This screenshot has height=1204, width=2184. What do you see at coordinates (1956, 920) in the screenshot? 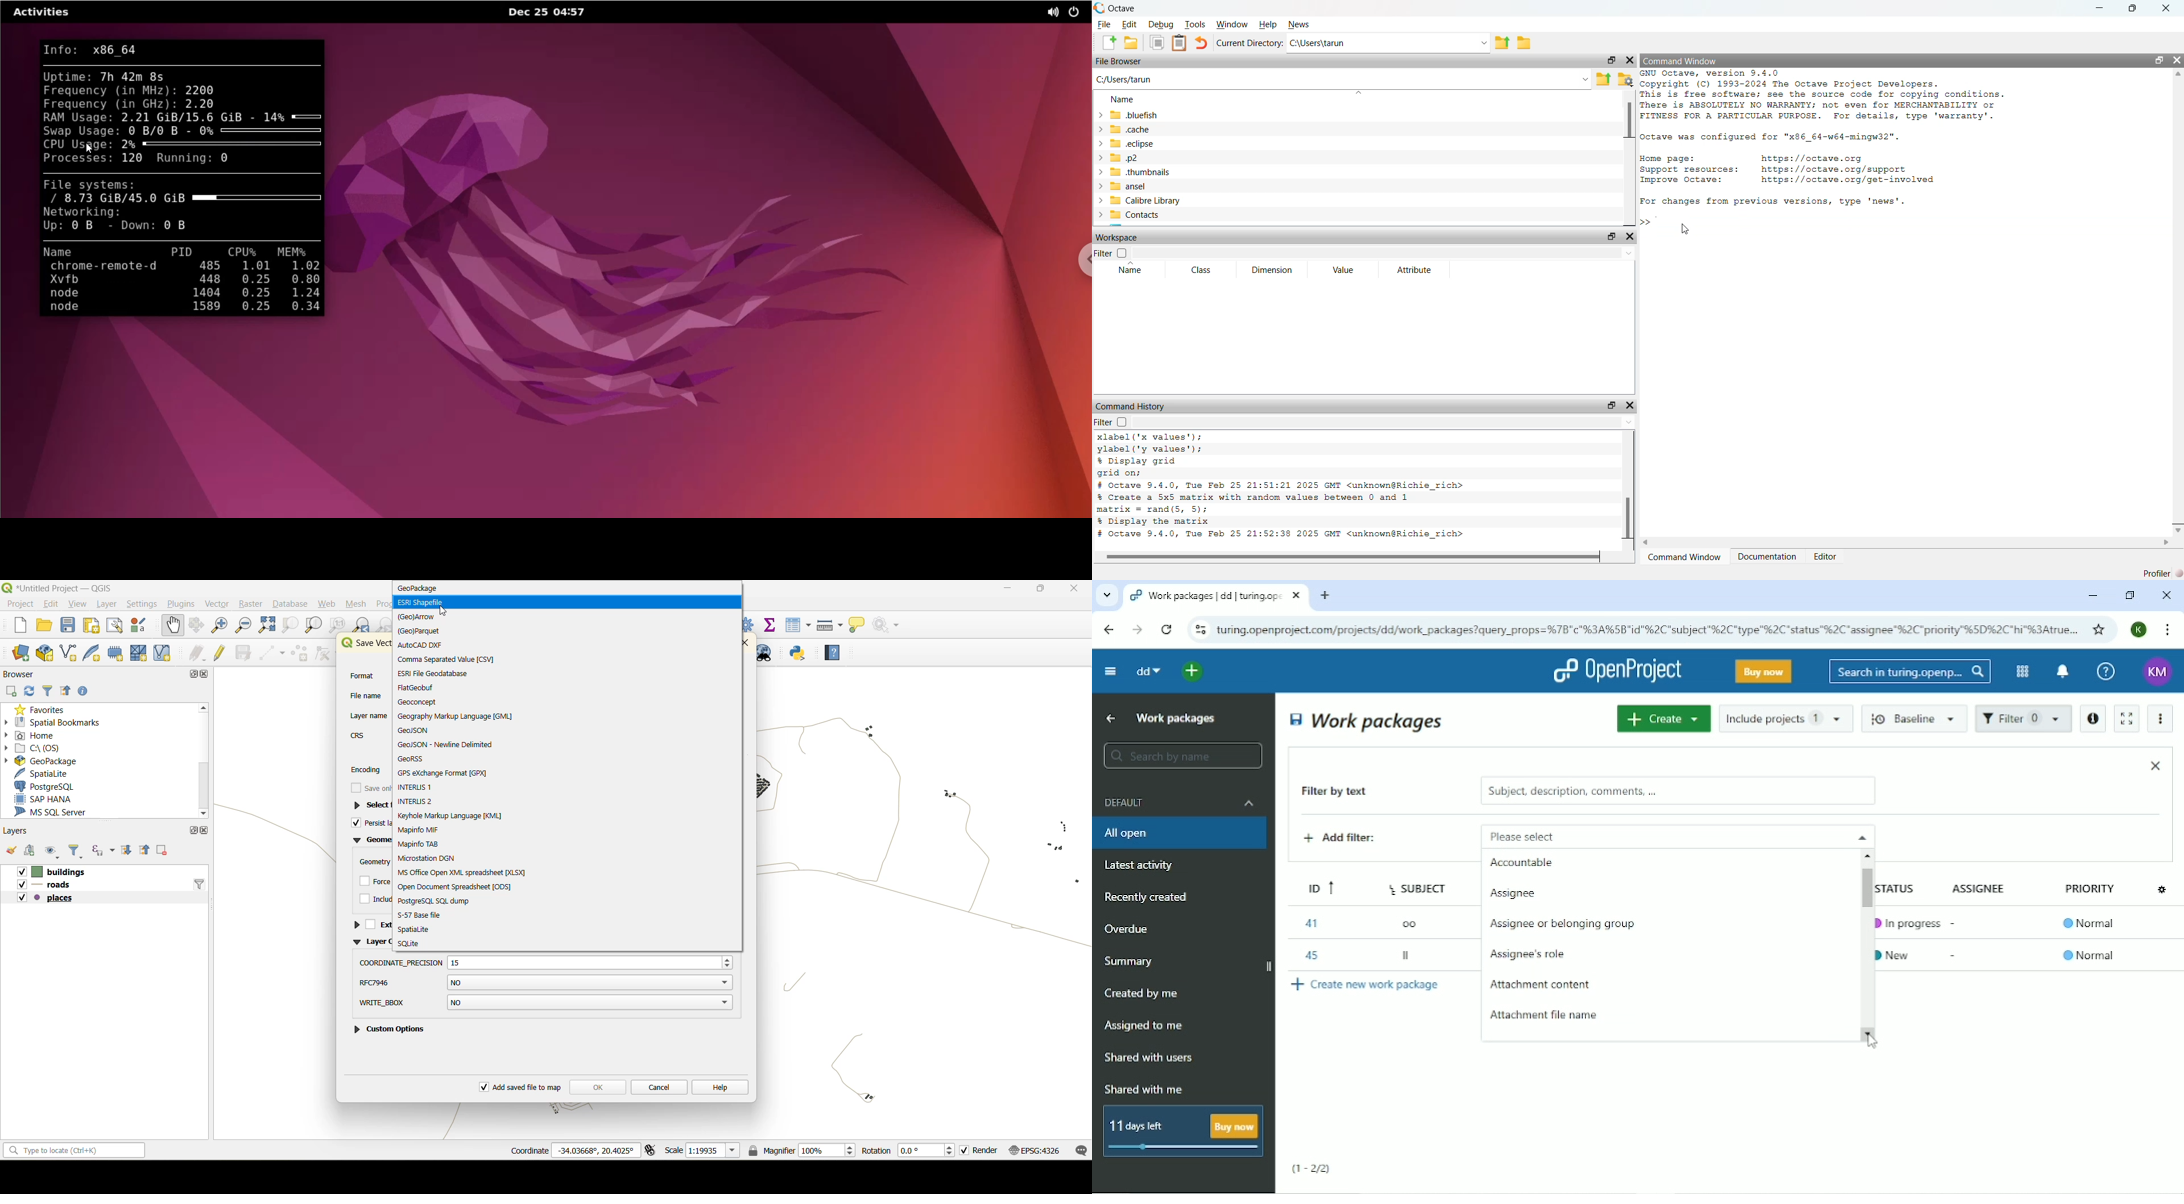
I see `-` at bounding box center [1956, 920].